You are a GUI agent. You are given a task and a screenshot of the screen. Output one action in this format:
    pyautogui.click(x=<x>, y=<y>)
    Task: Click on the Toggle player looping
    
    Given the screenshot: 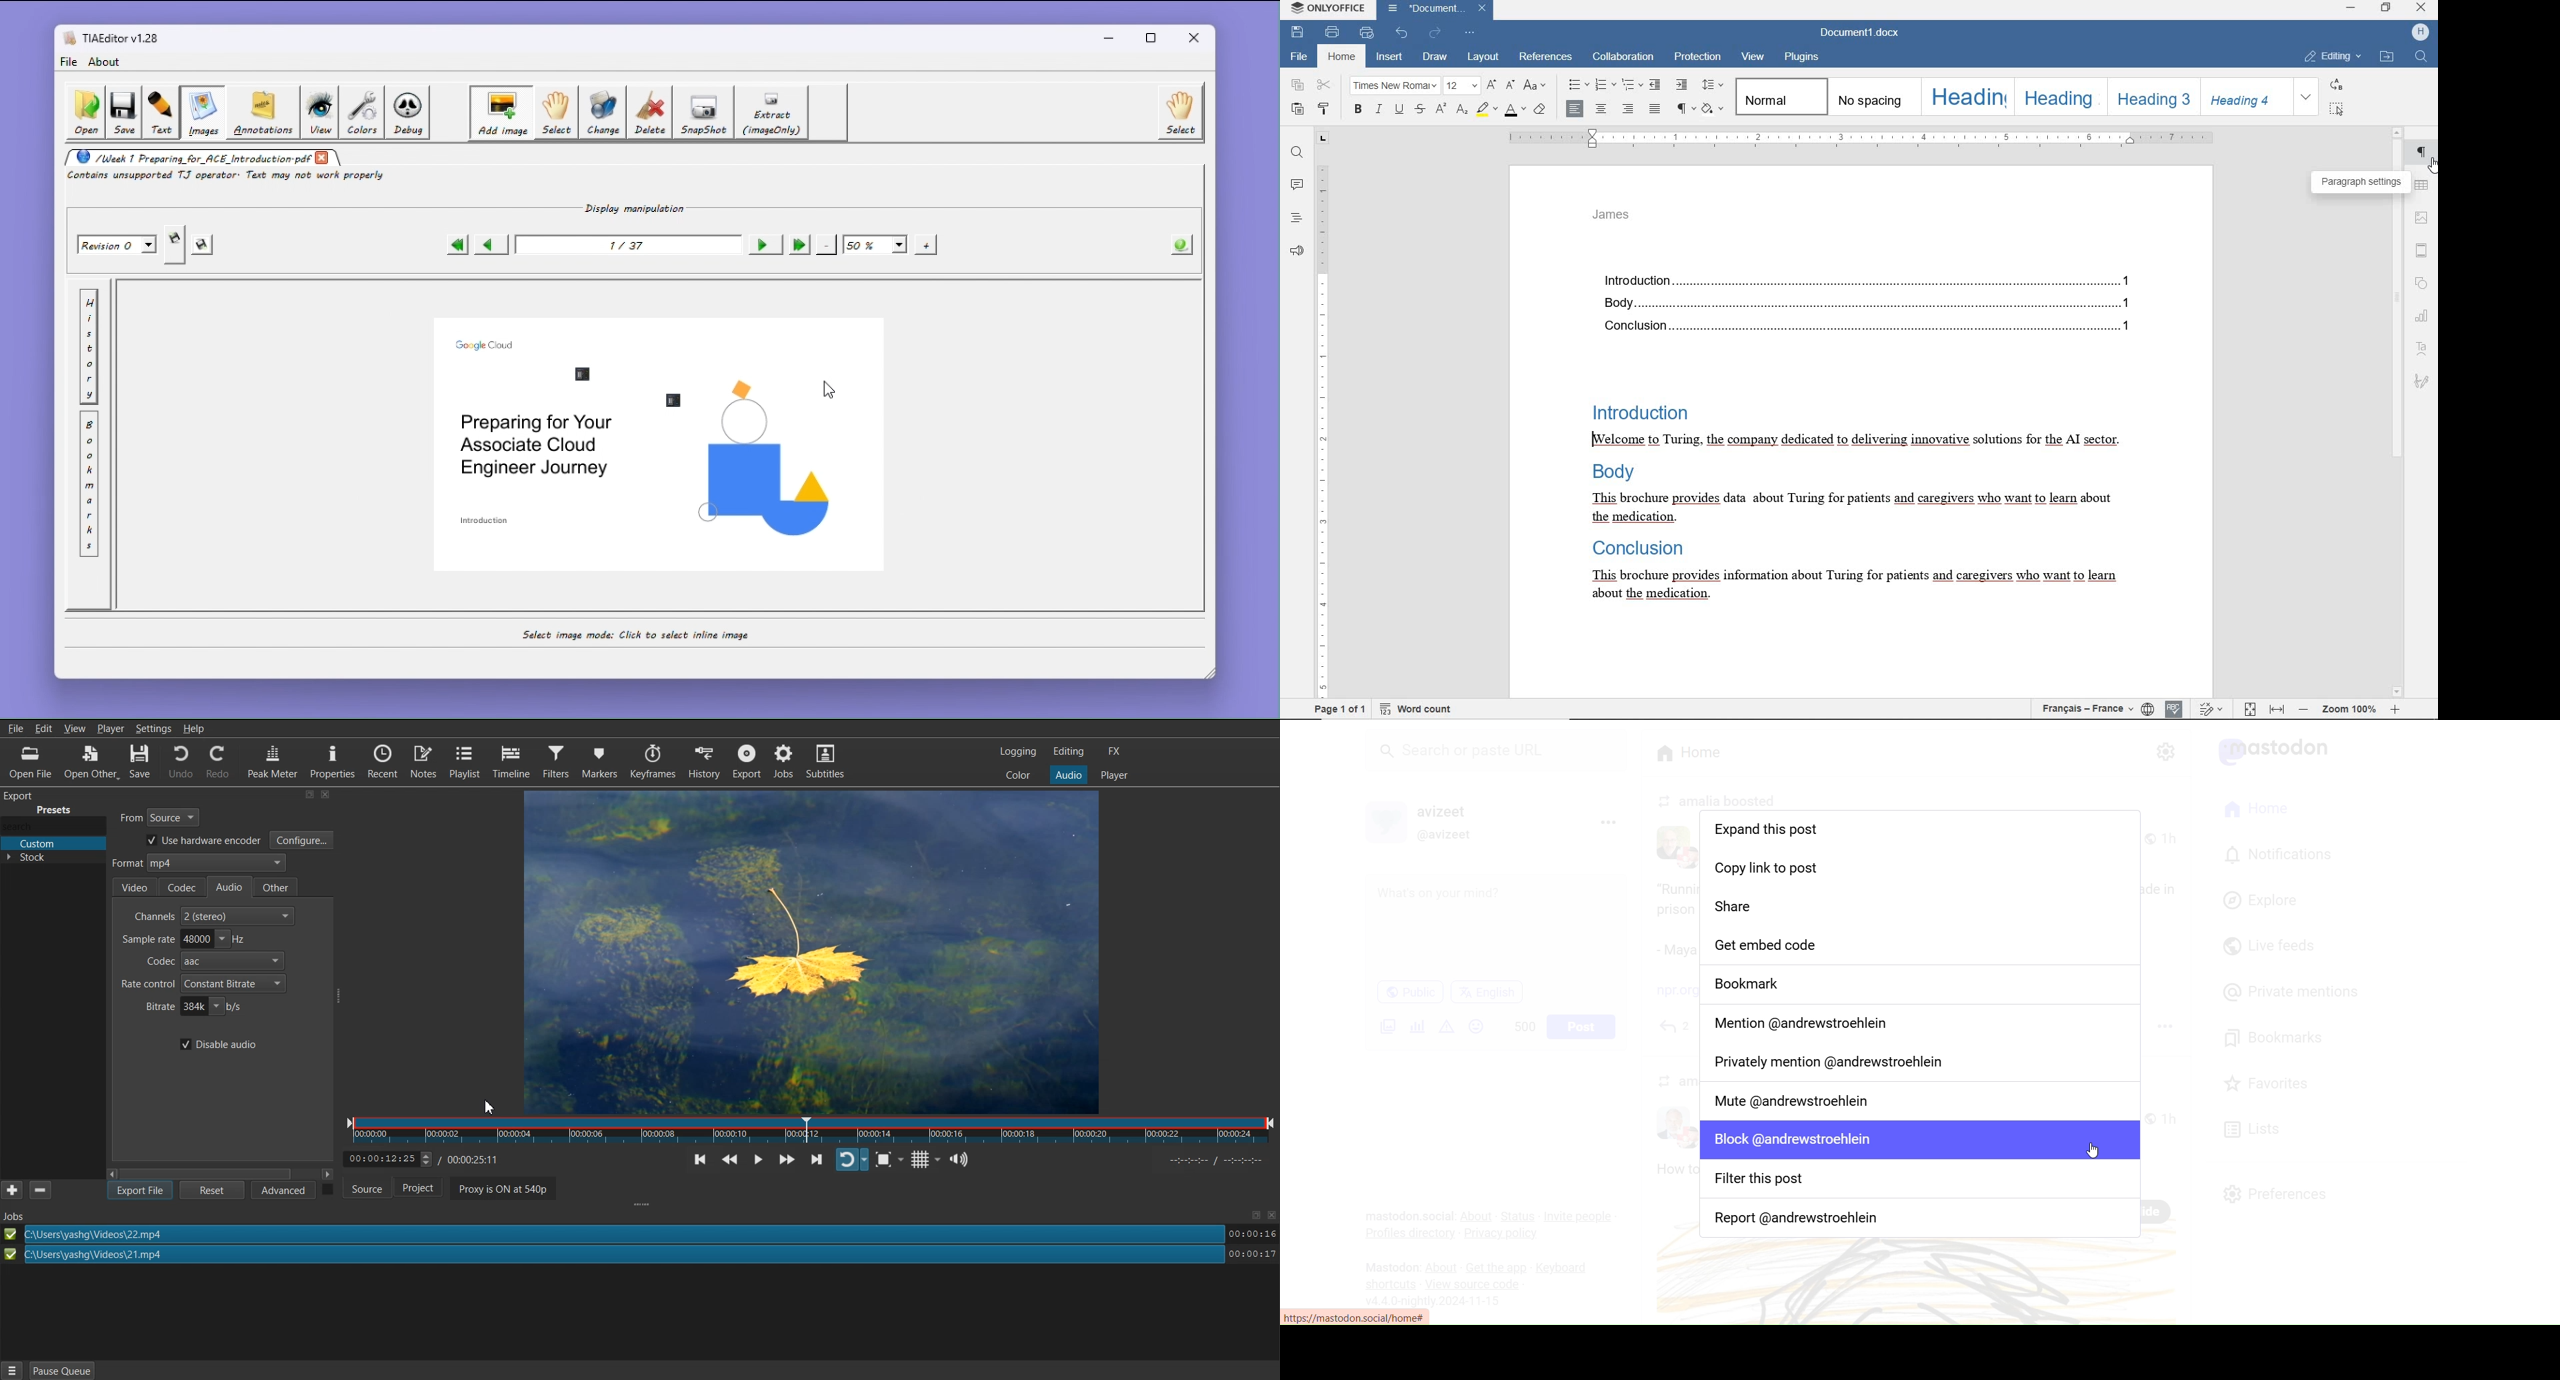 What is the action you would take?
    pyautogui.click(x=849, y=1159)
    